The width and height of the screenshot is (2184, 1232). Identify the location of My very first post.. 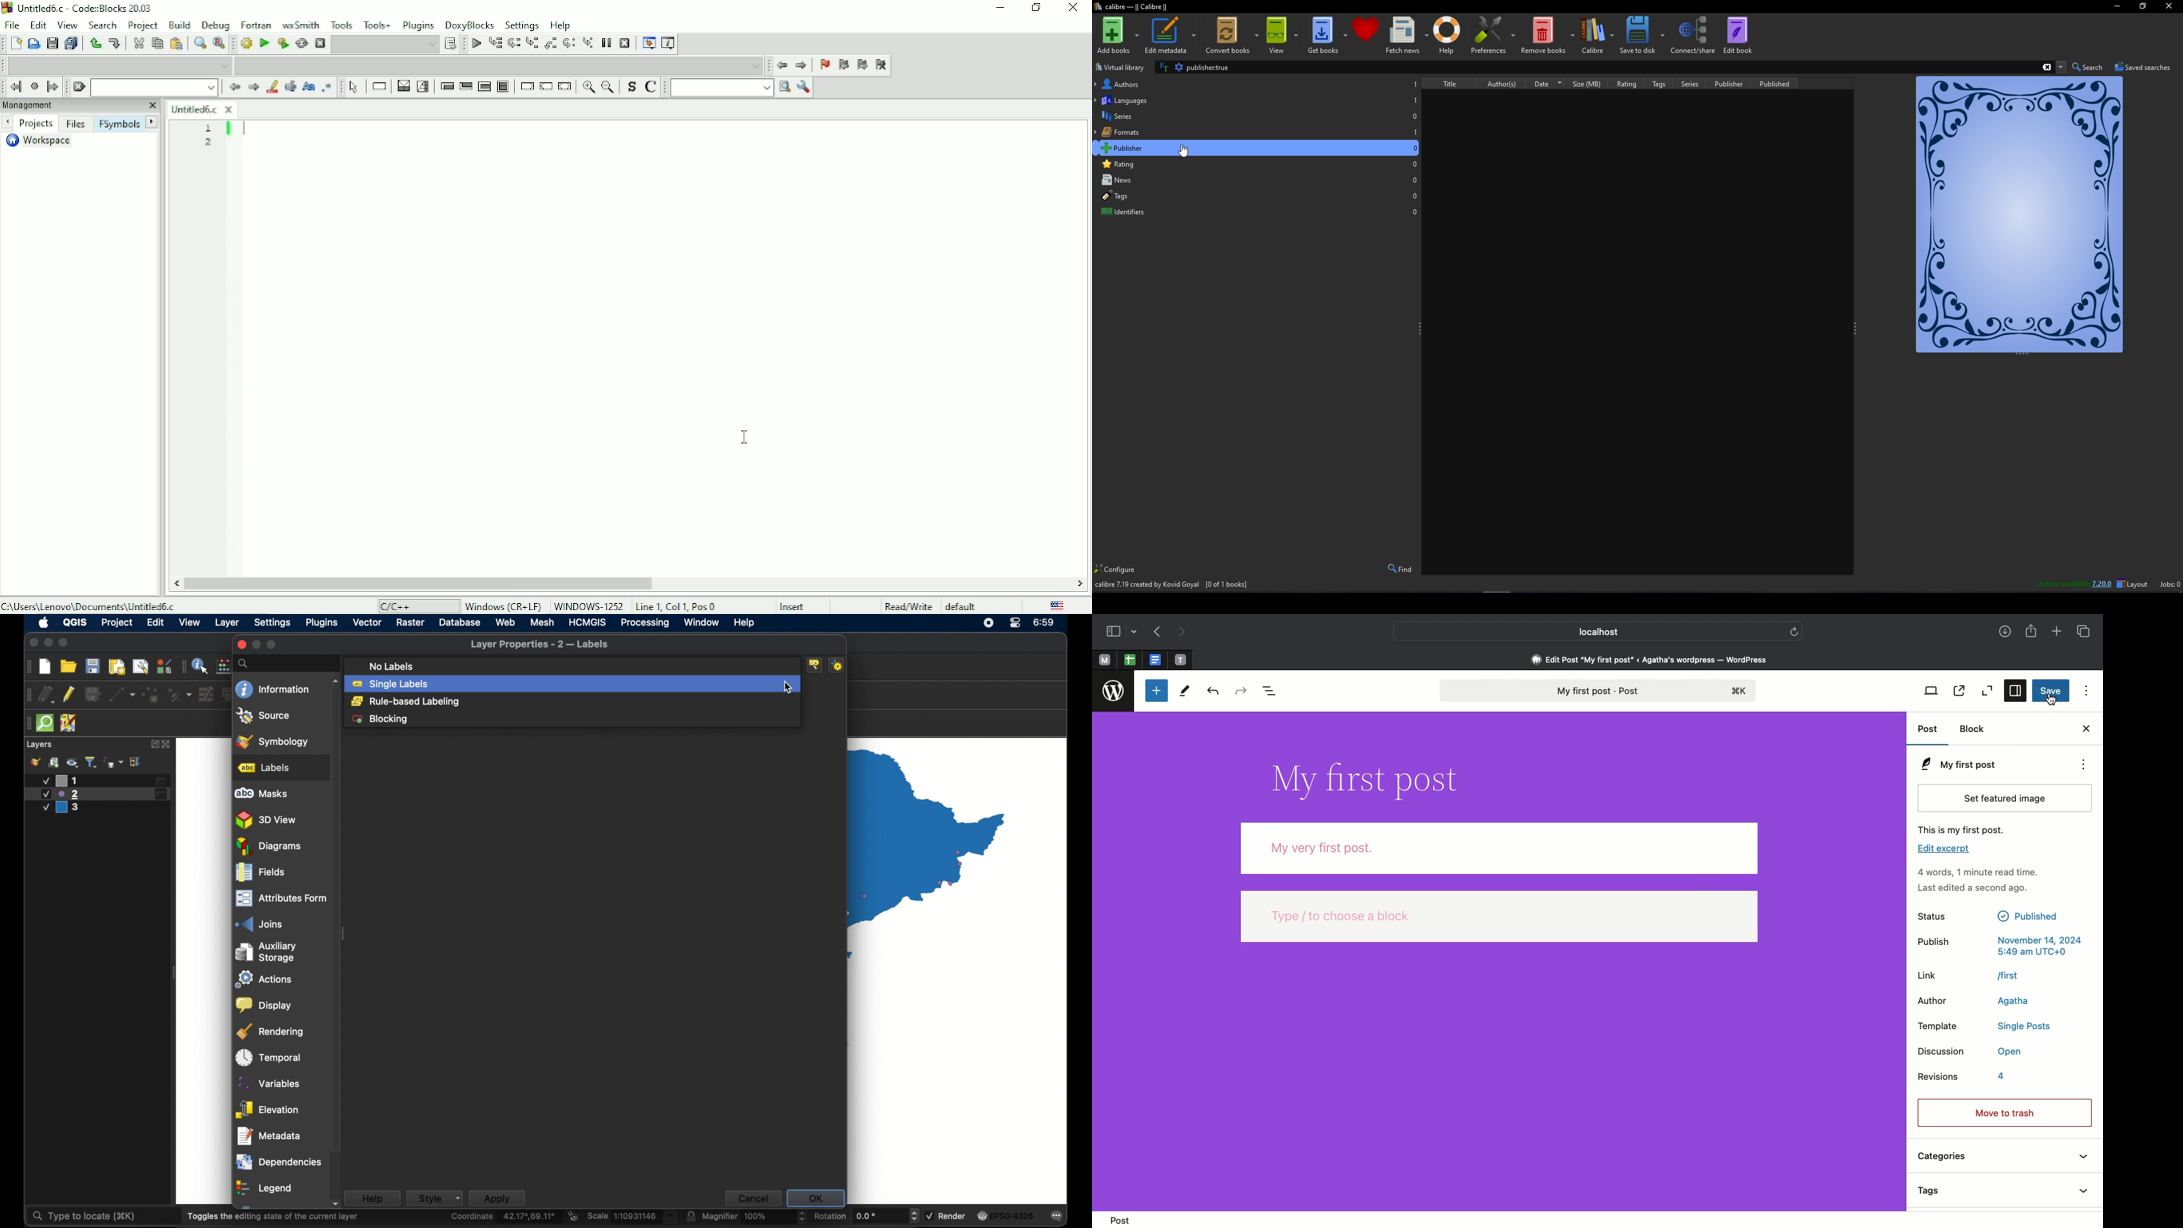
(1499, 849).